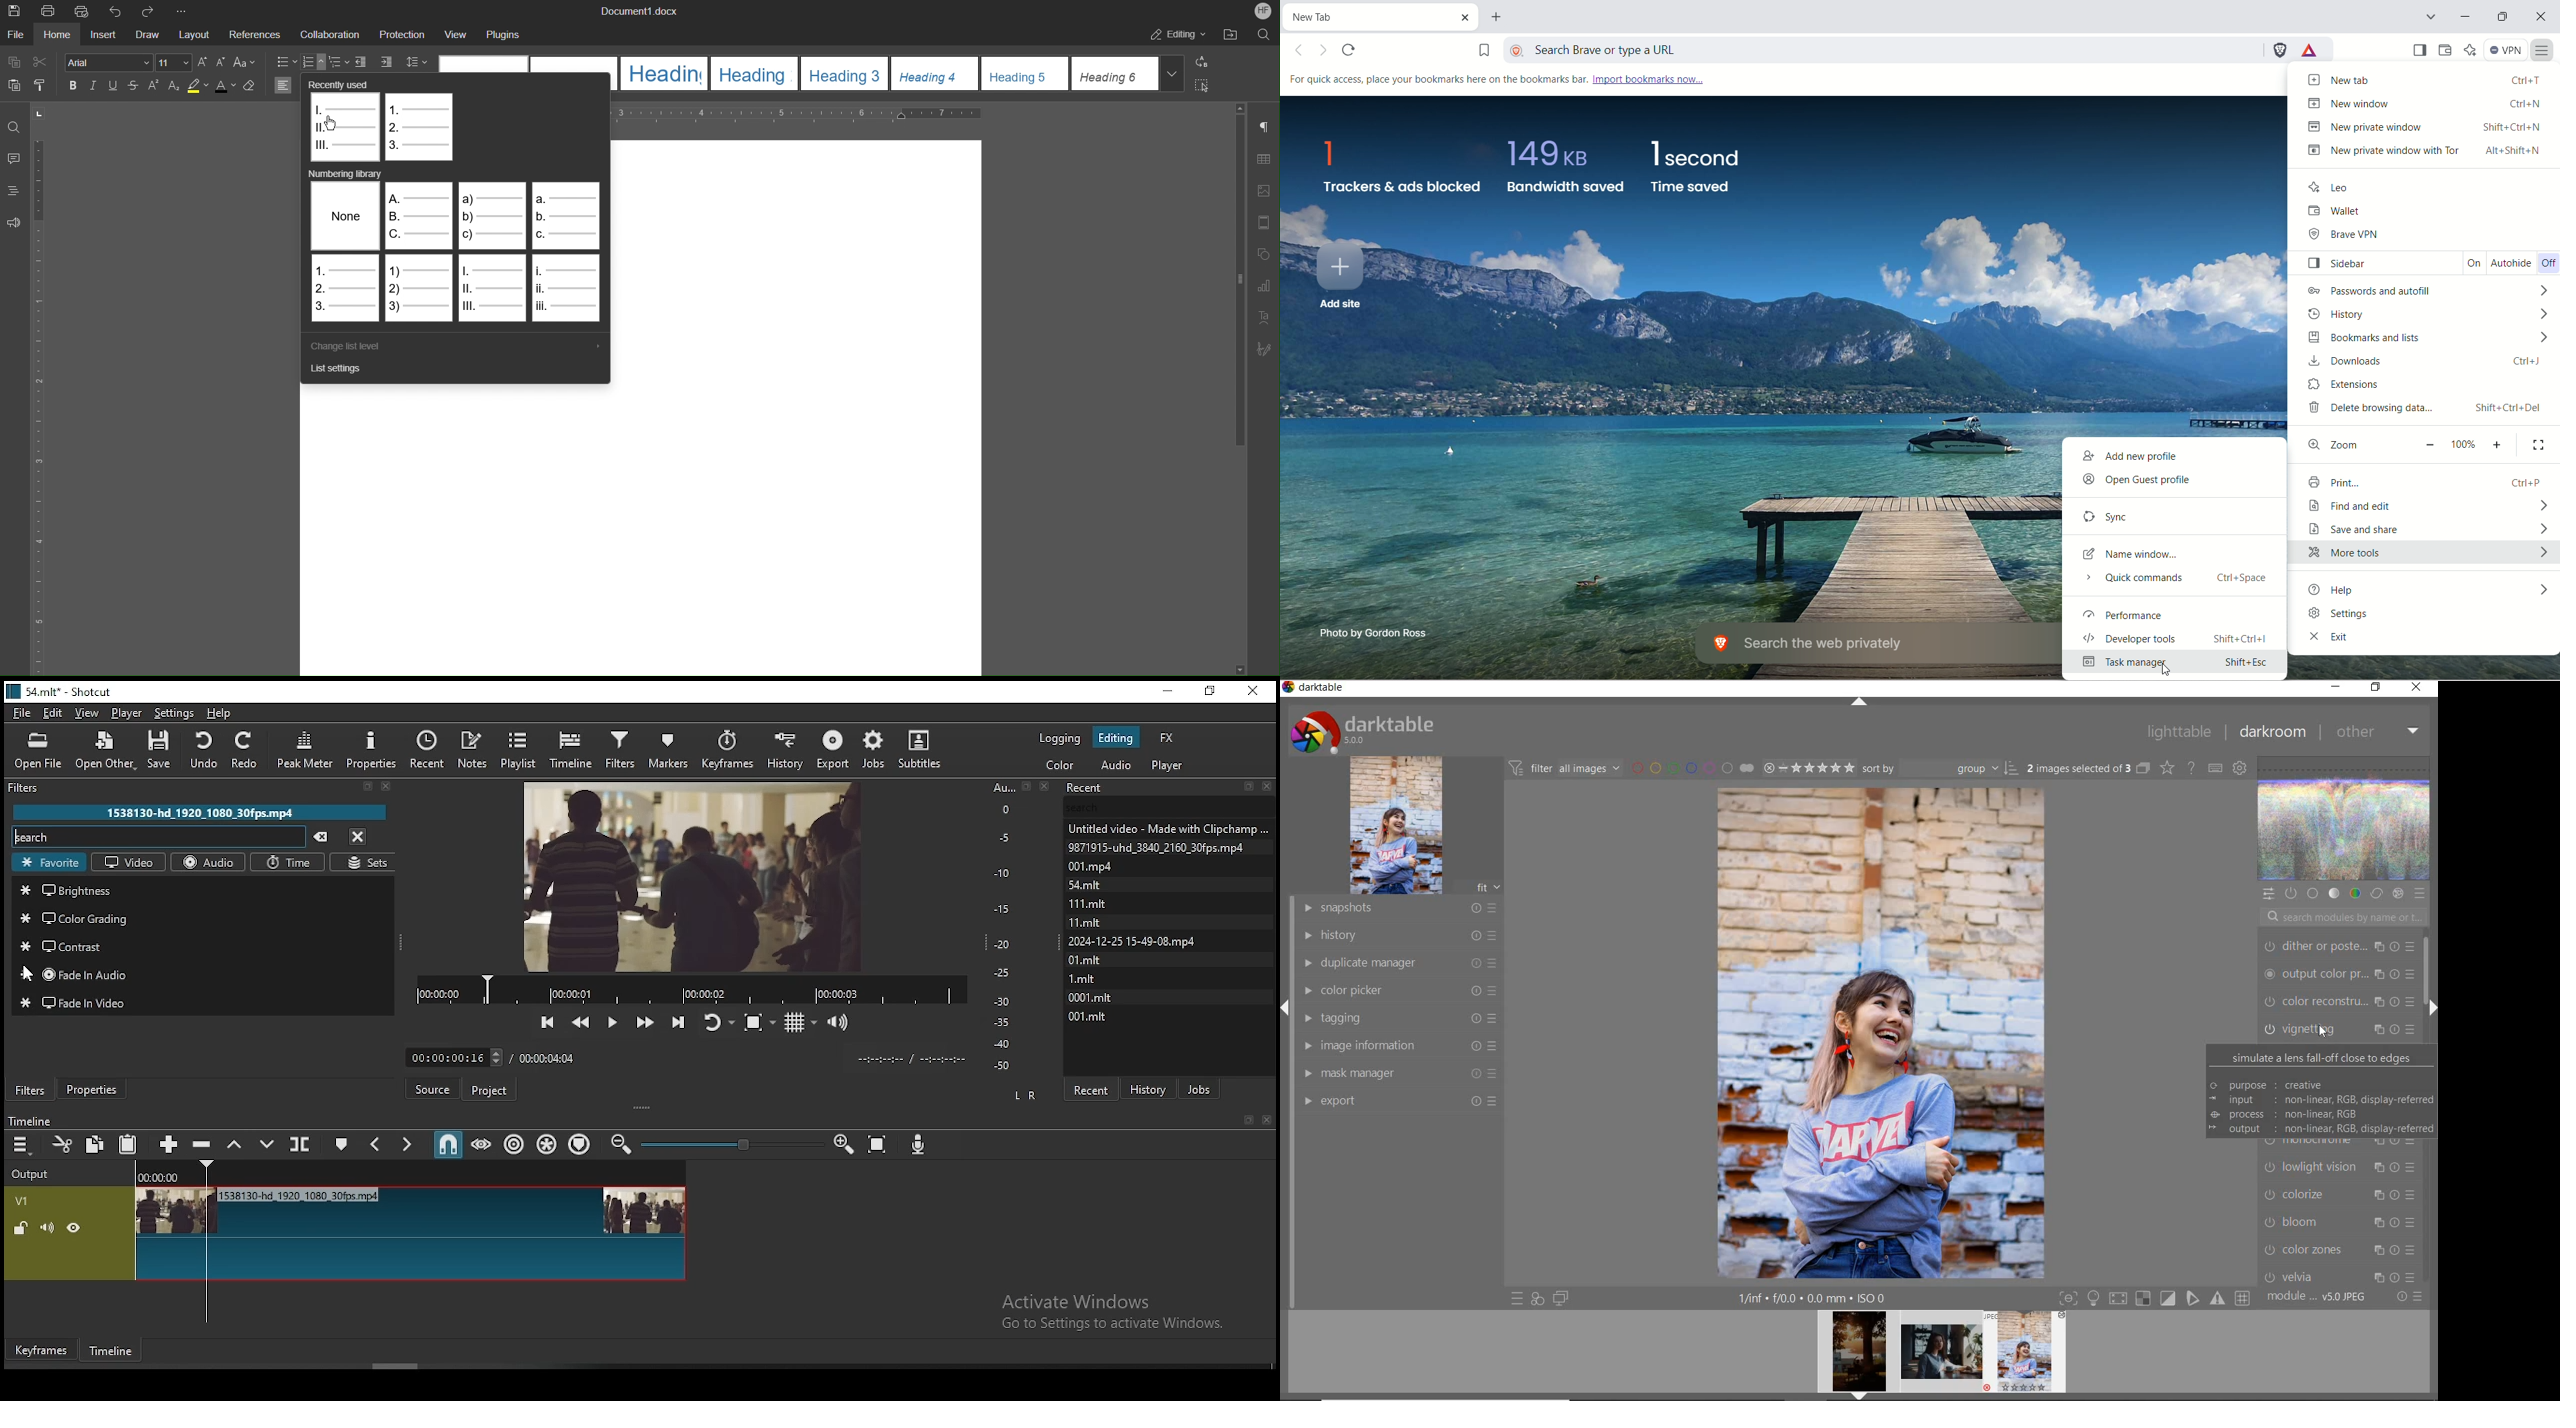 This screenshot has width=2576, height=1428. Describe the element at coordinates (414, 63) in the screenshot. I see `Line Spacing ` at that location.